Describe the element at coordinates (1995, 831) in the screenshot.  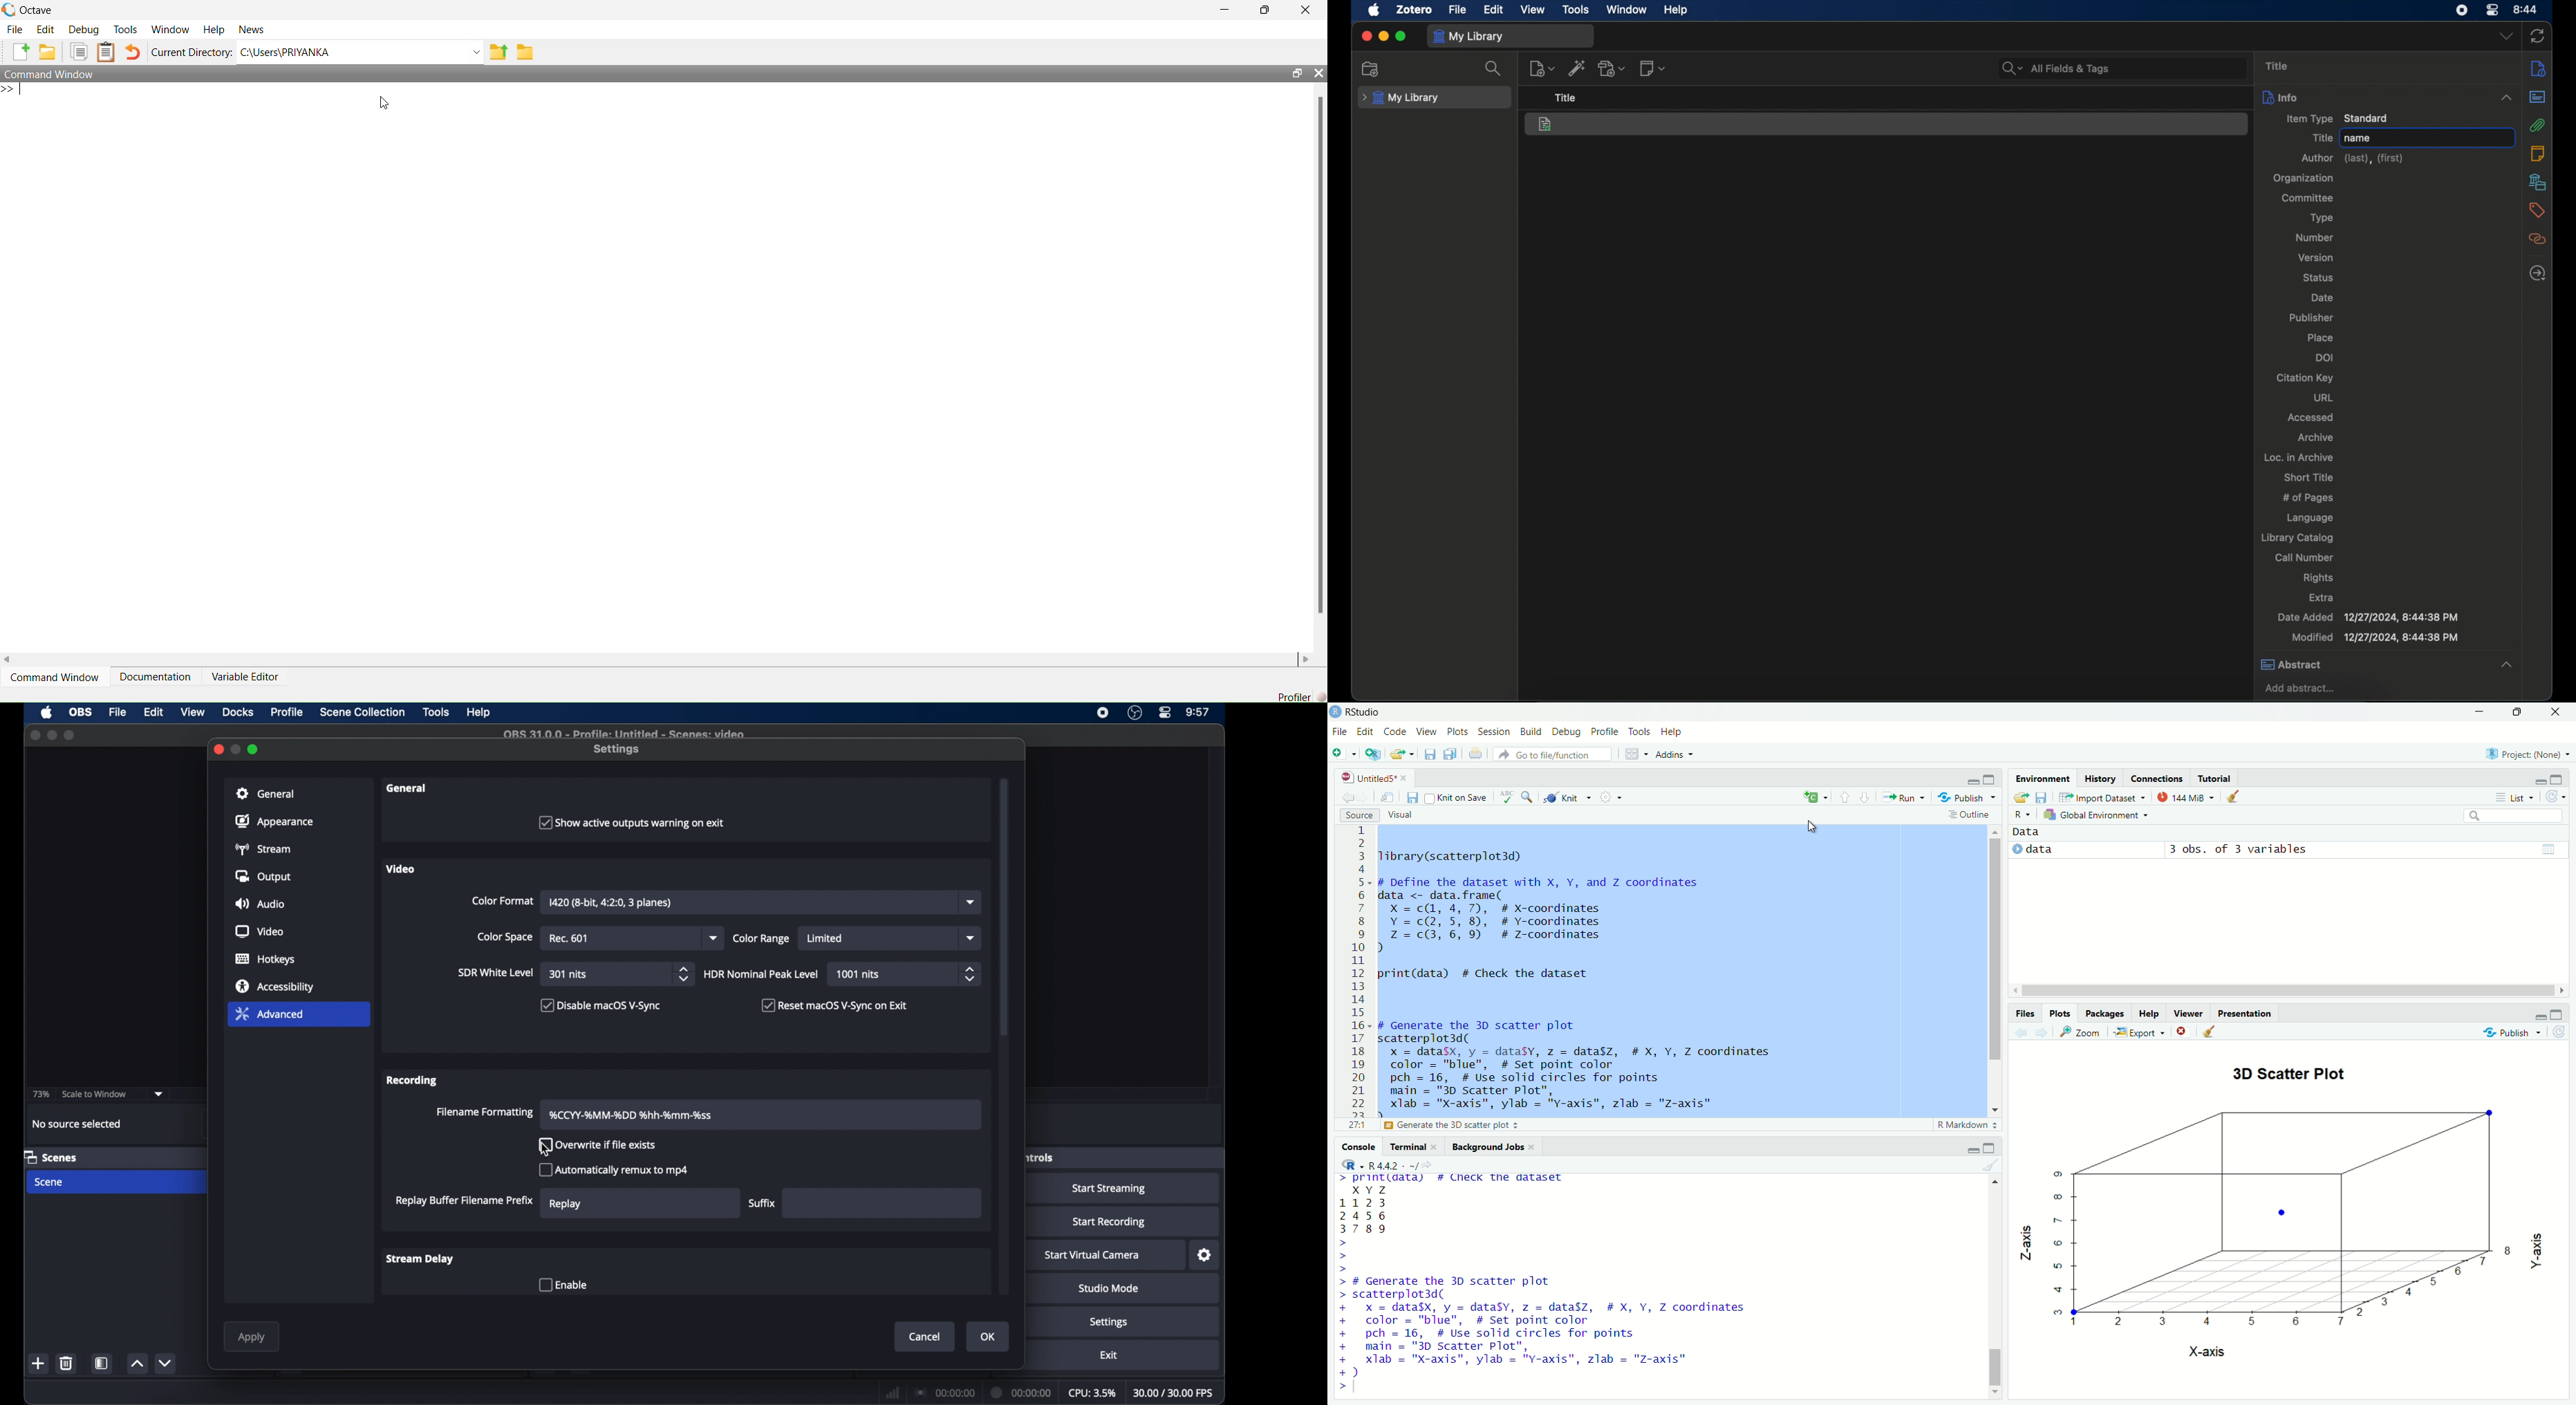
I see `move top` at that location.